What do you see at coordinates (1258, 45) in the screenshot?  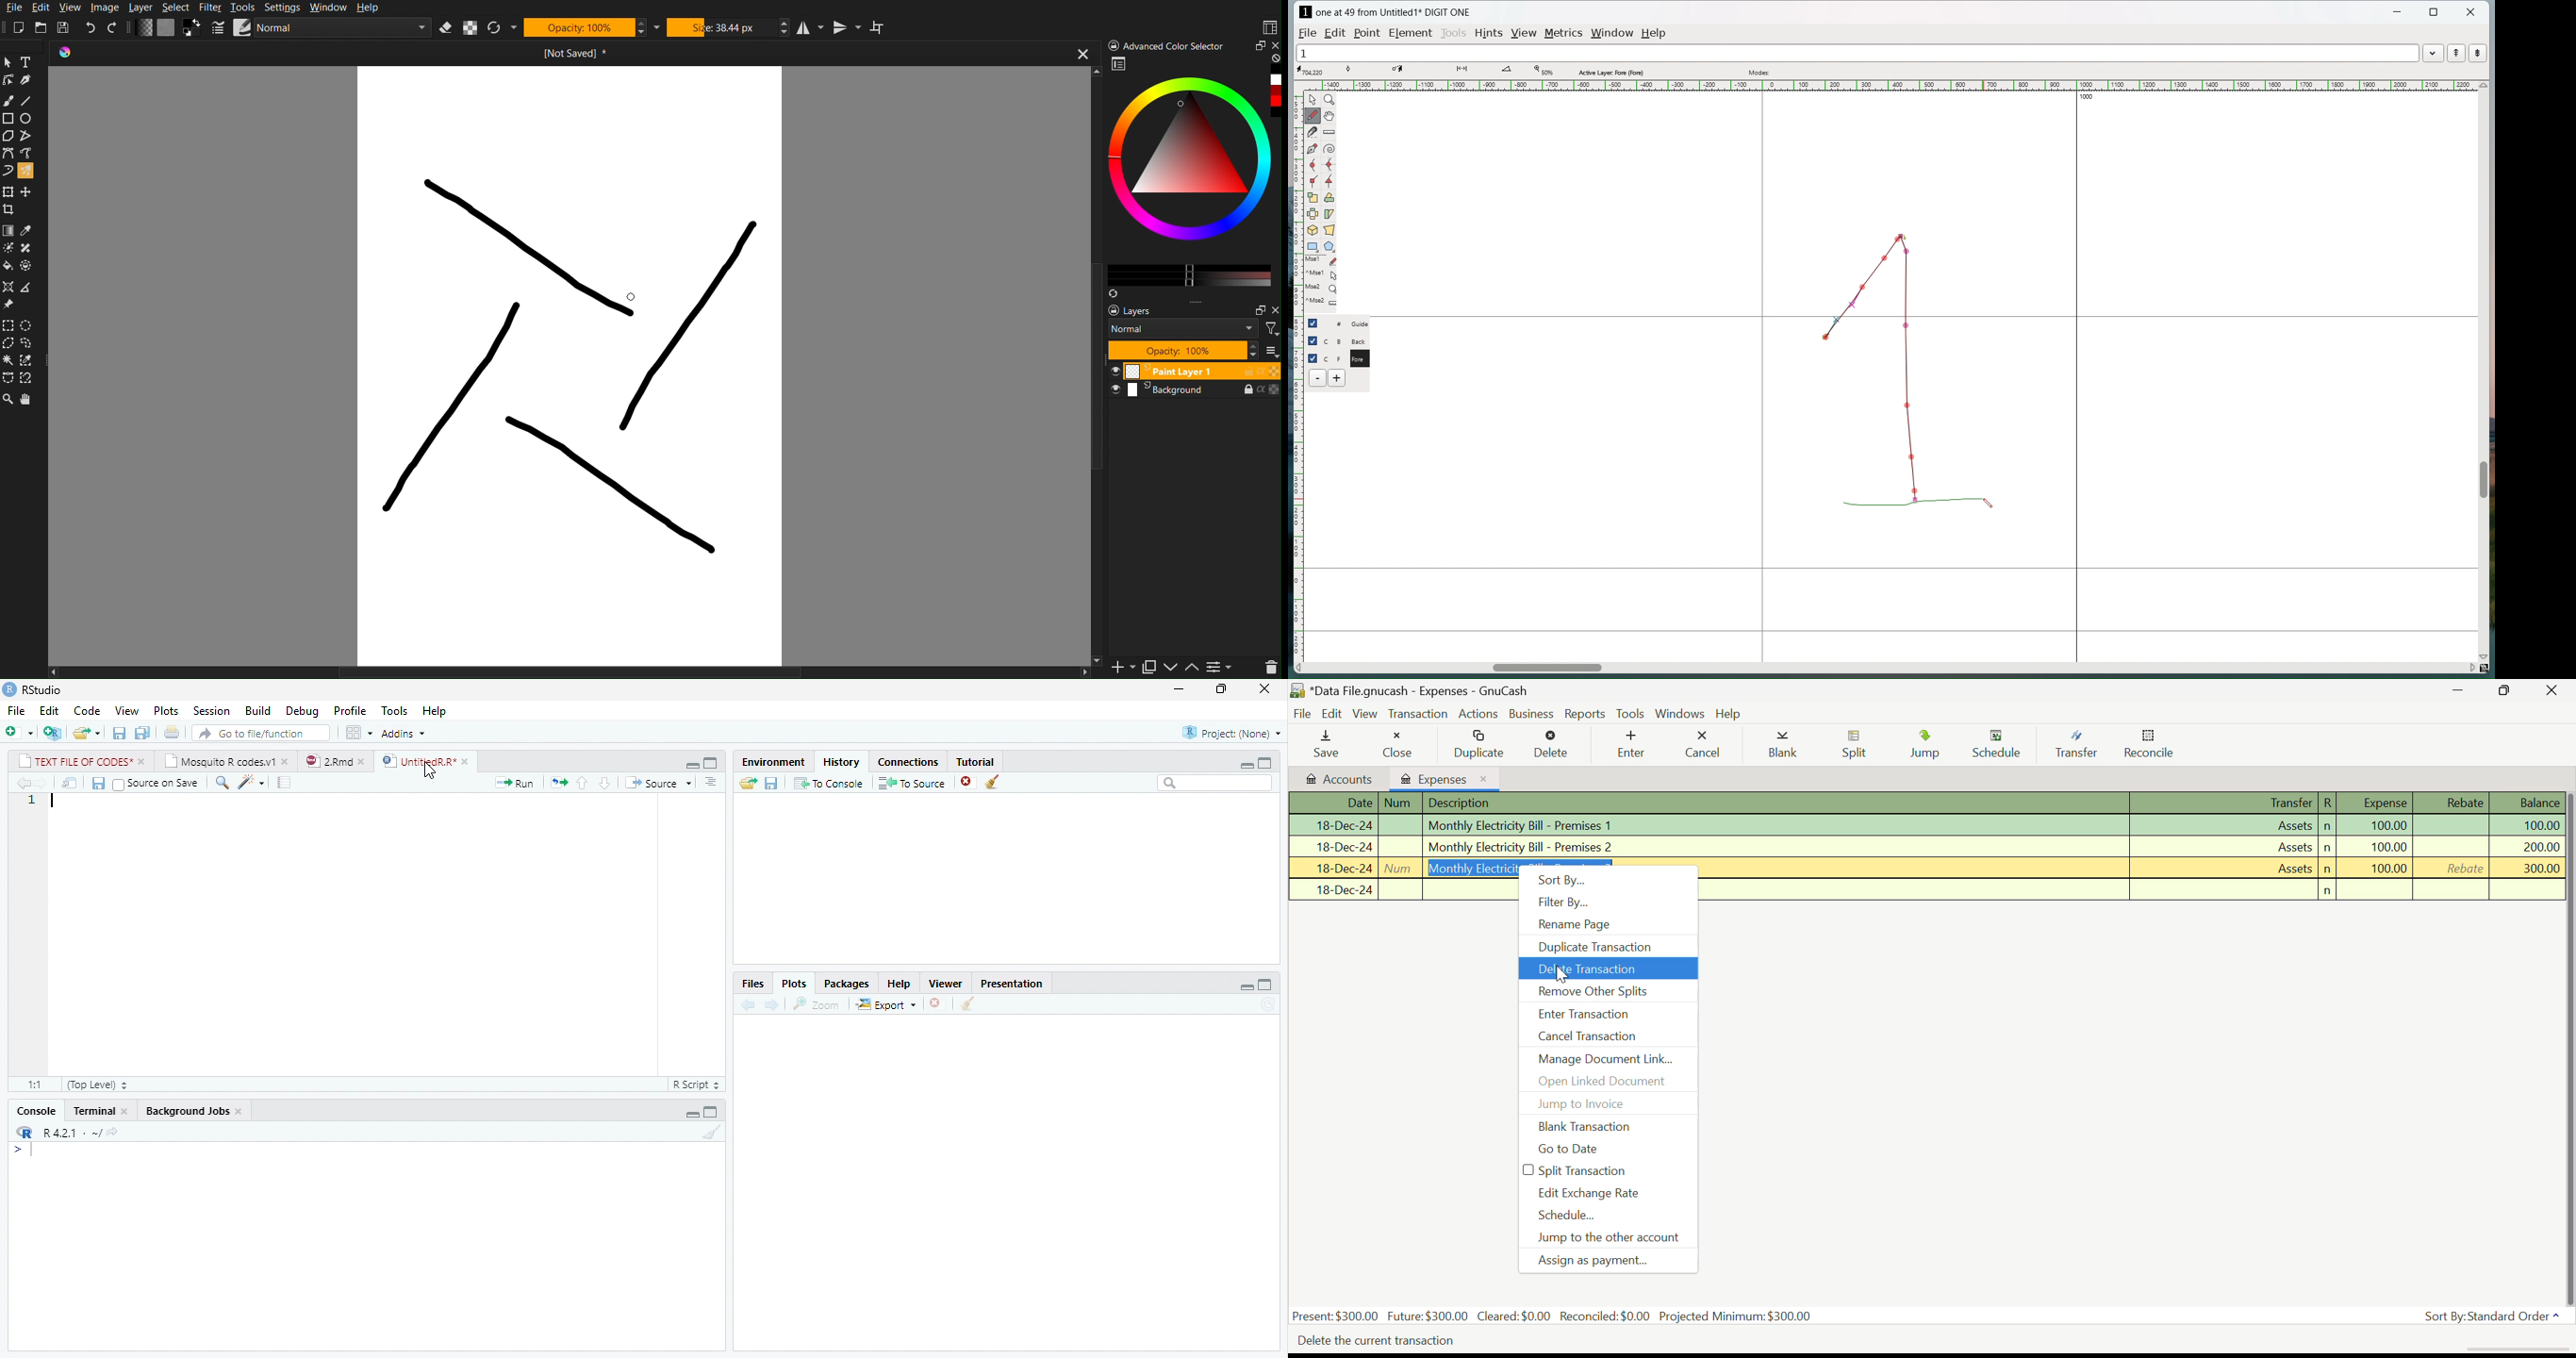 I see `minimize` at bounding box center [1258, 45].